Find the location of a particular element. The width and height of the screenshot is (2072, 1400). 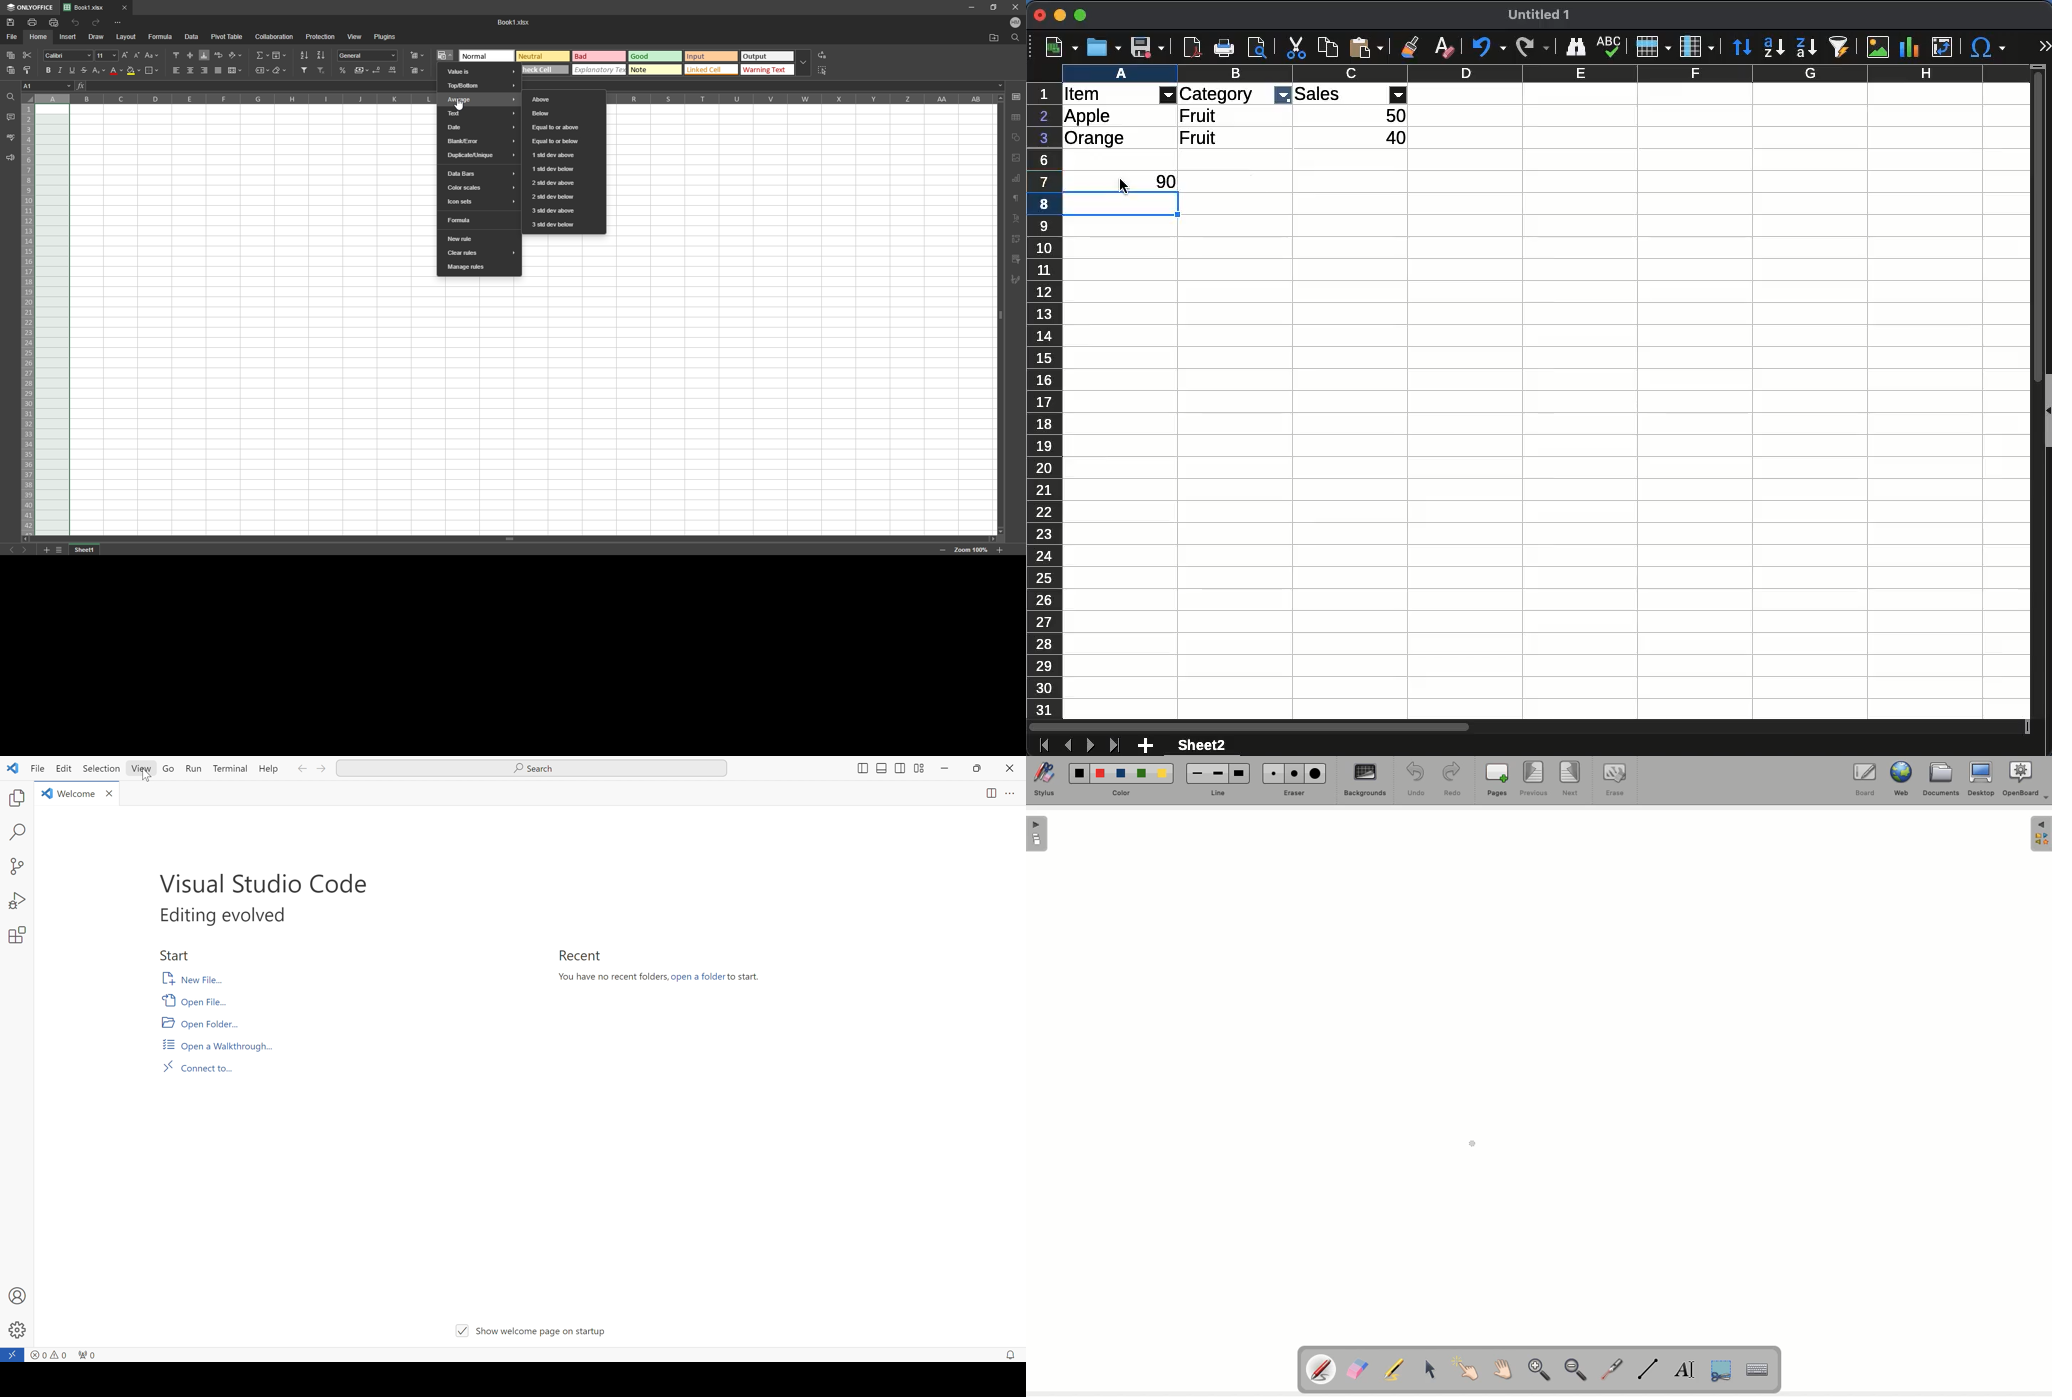

pivot table is located at coordinates (227, 36).